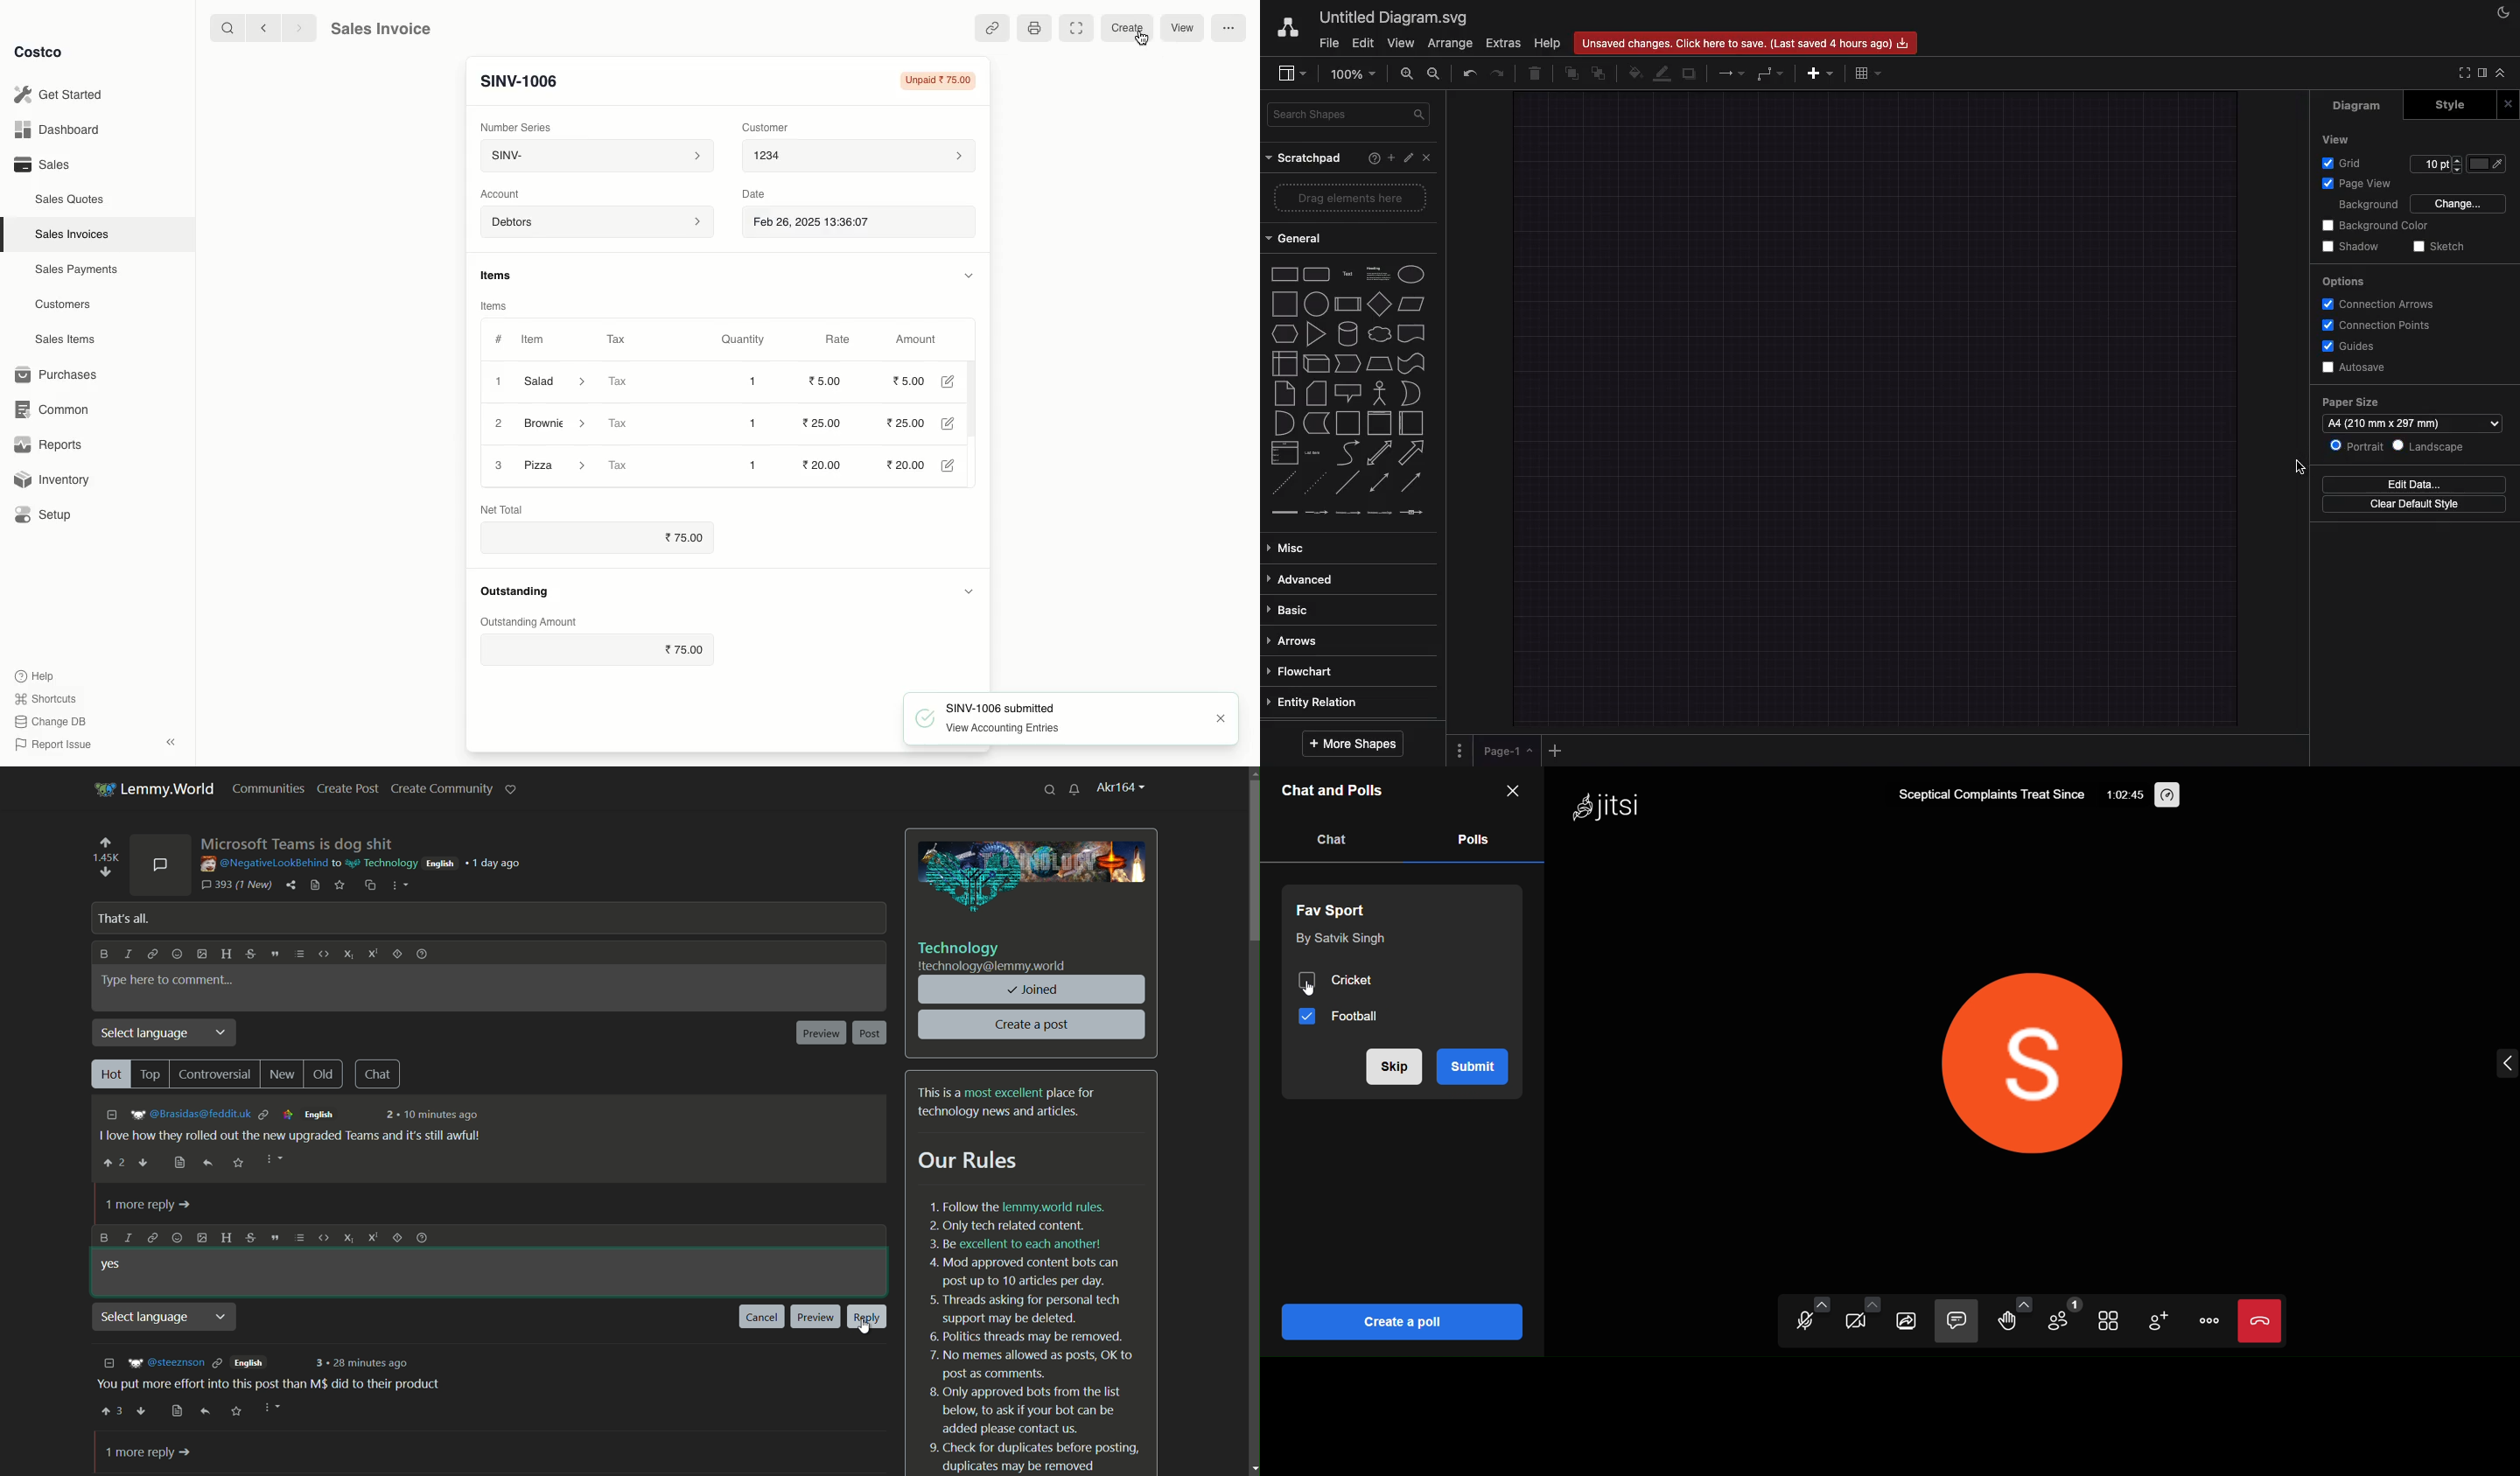  I want to click on Line color, so click(1661, 75).